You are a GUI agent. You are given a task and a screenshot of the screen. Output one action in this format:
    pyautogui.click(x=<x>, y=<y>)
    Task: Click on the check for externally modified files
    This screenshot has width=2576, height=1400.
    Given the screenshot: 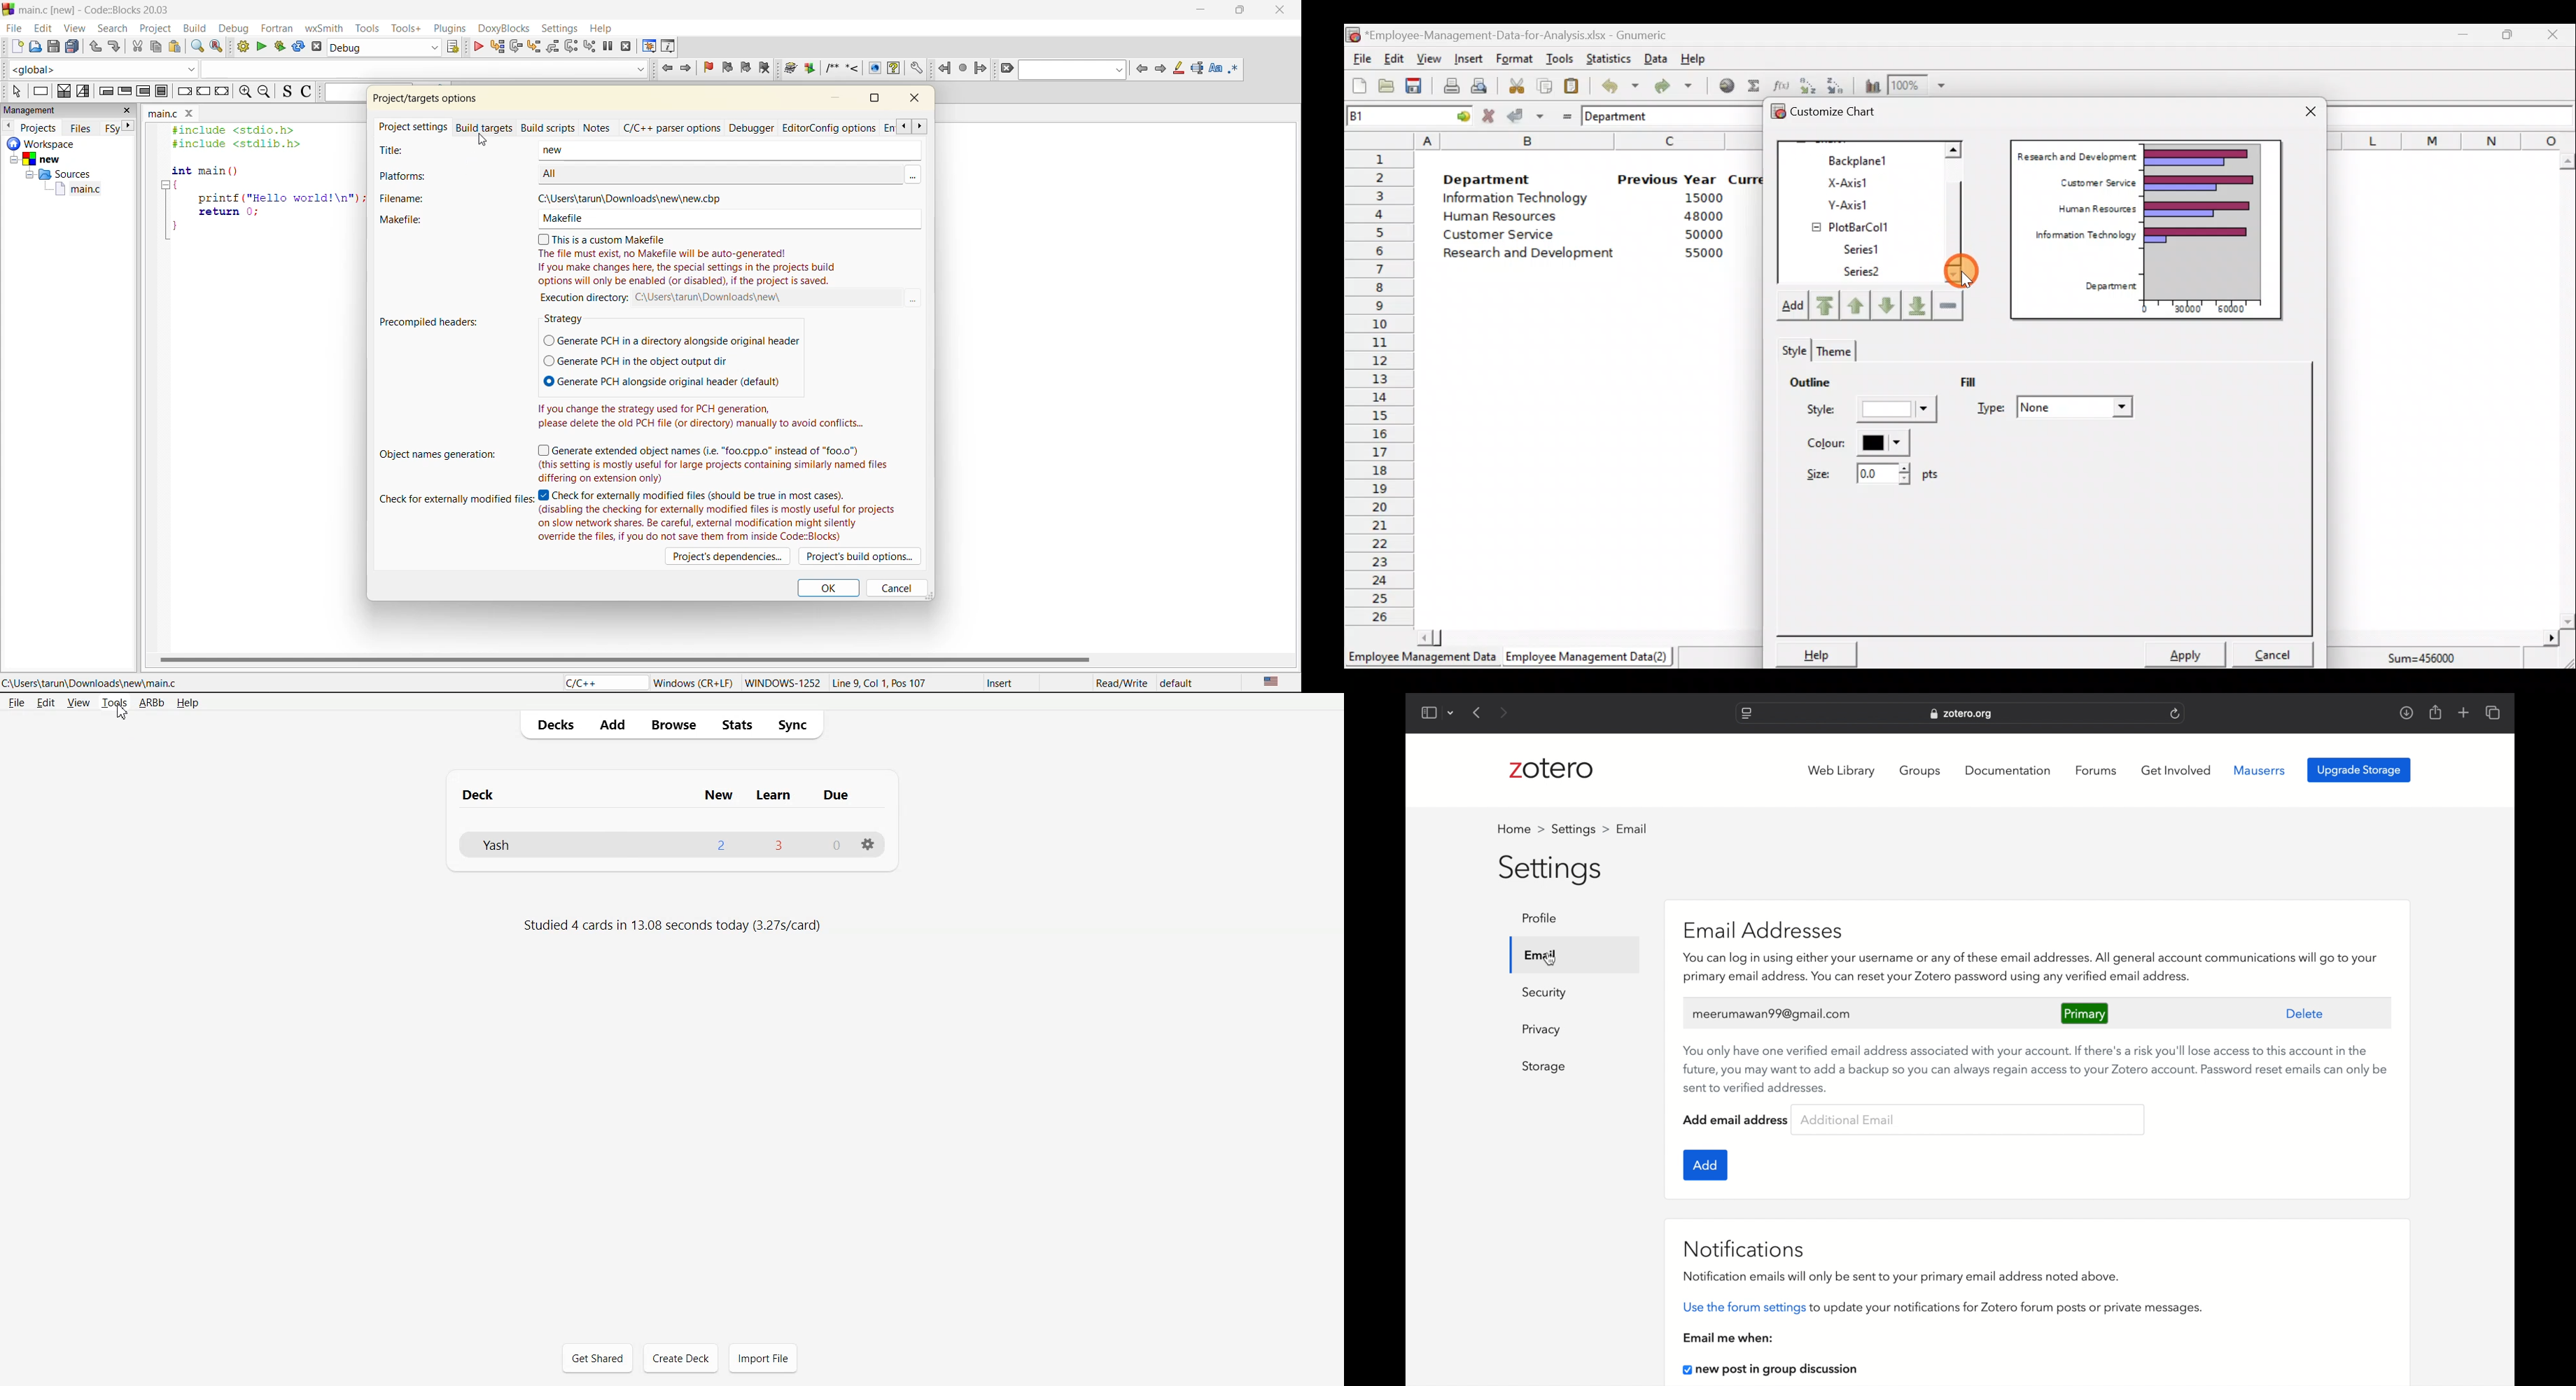 What is the action you would take?
    pyautogui.click(x=458, y=496)
    